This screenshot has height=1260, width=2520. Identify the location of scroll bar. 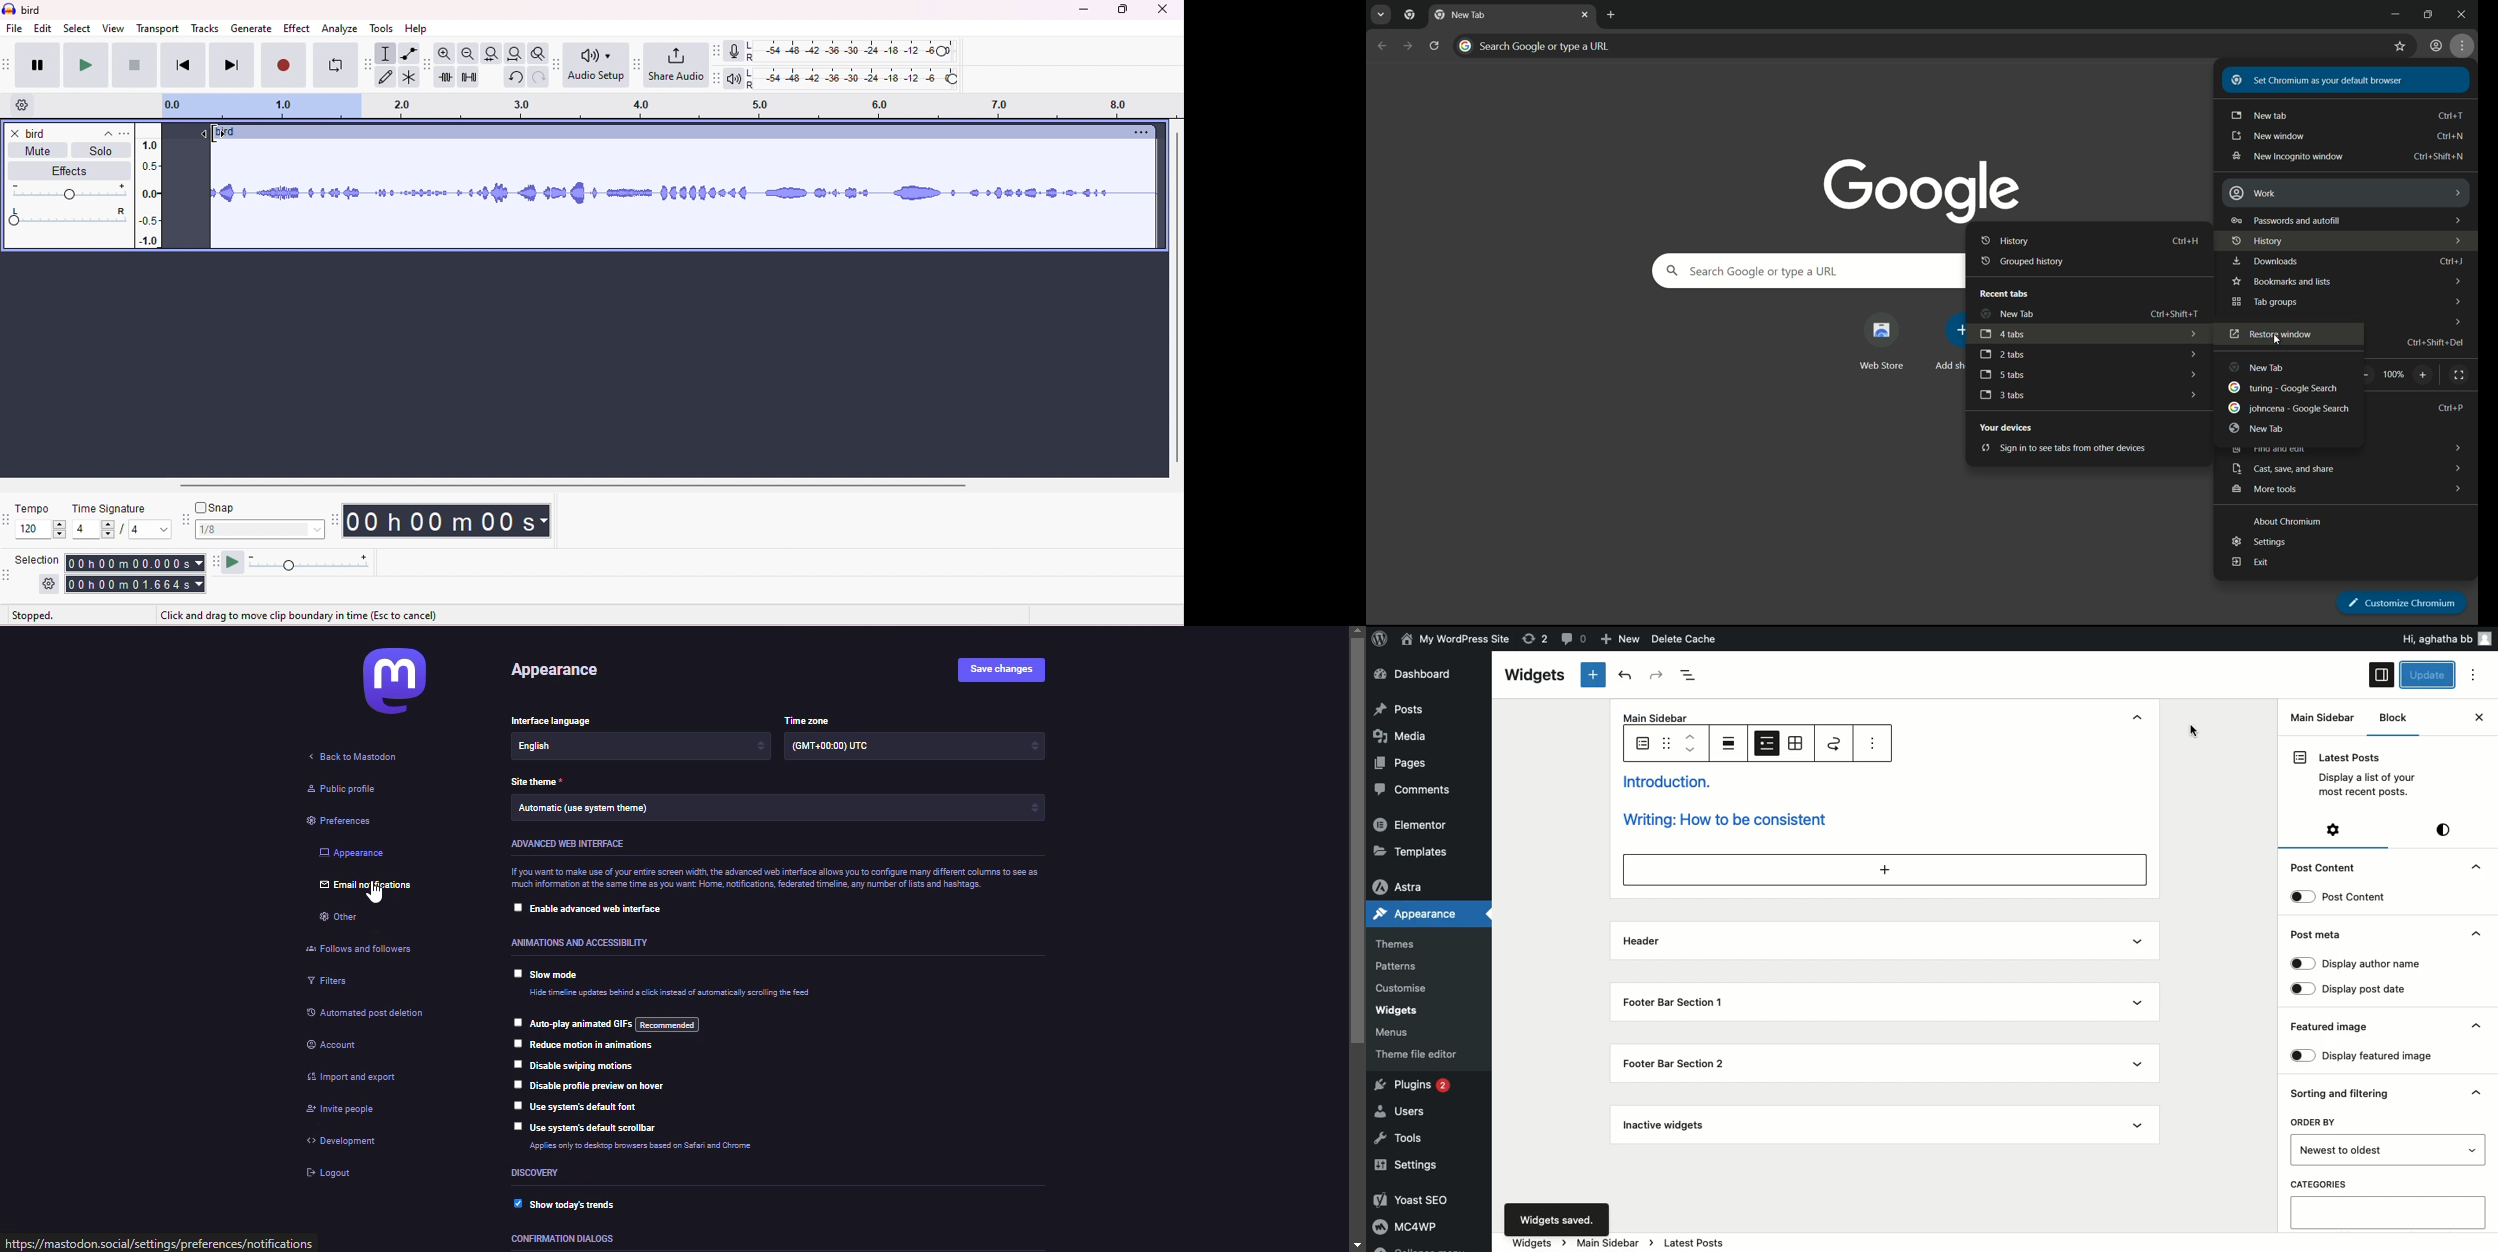
(1358, 938).